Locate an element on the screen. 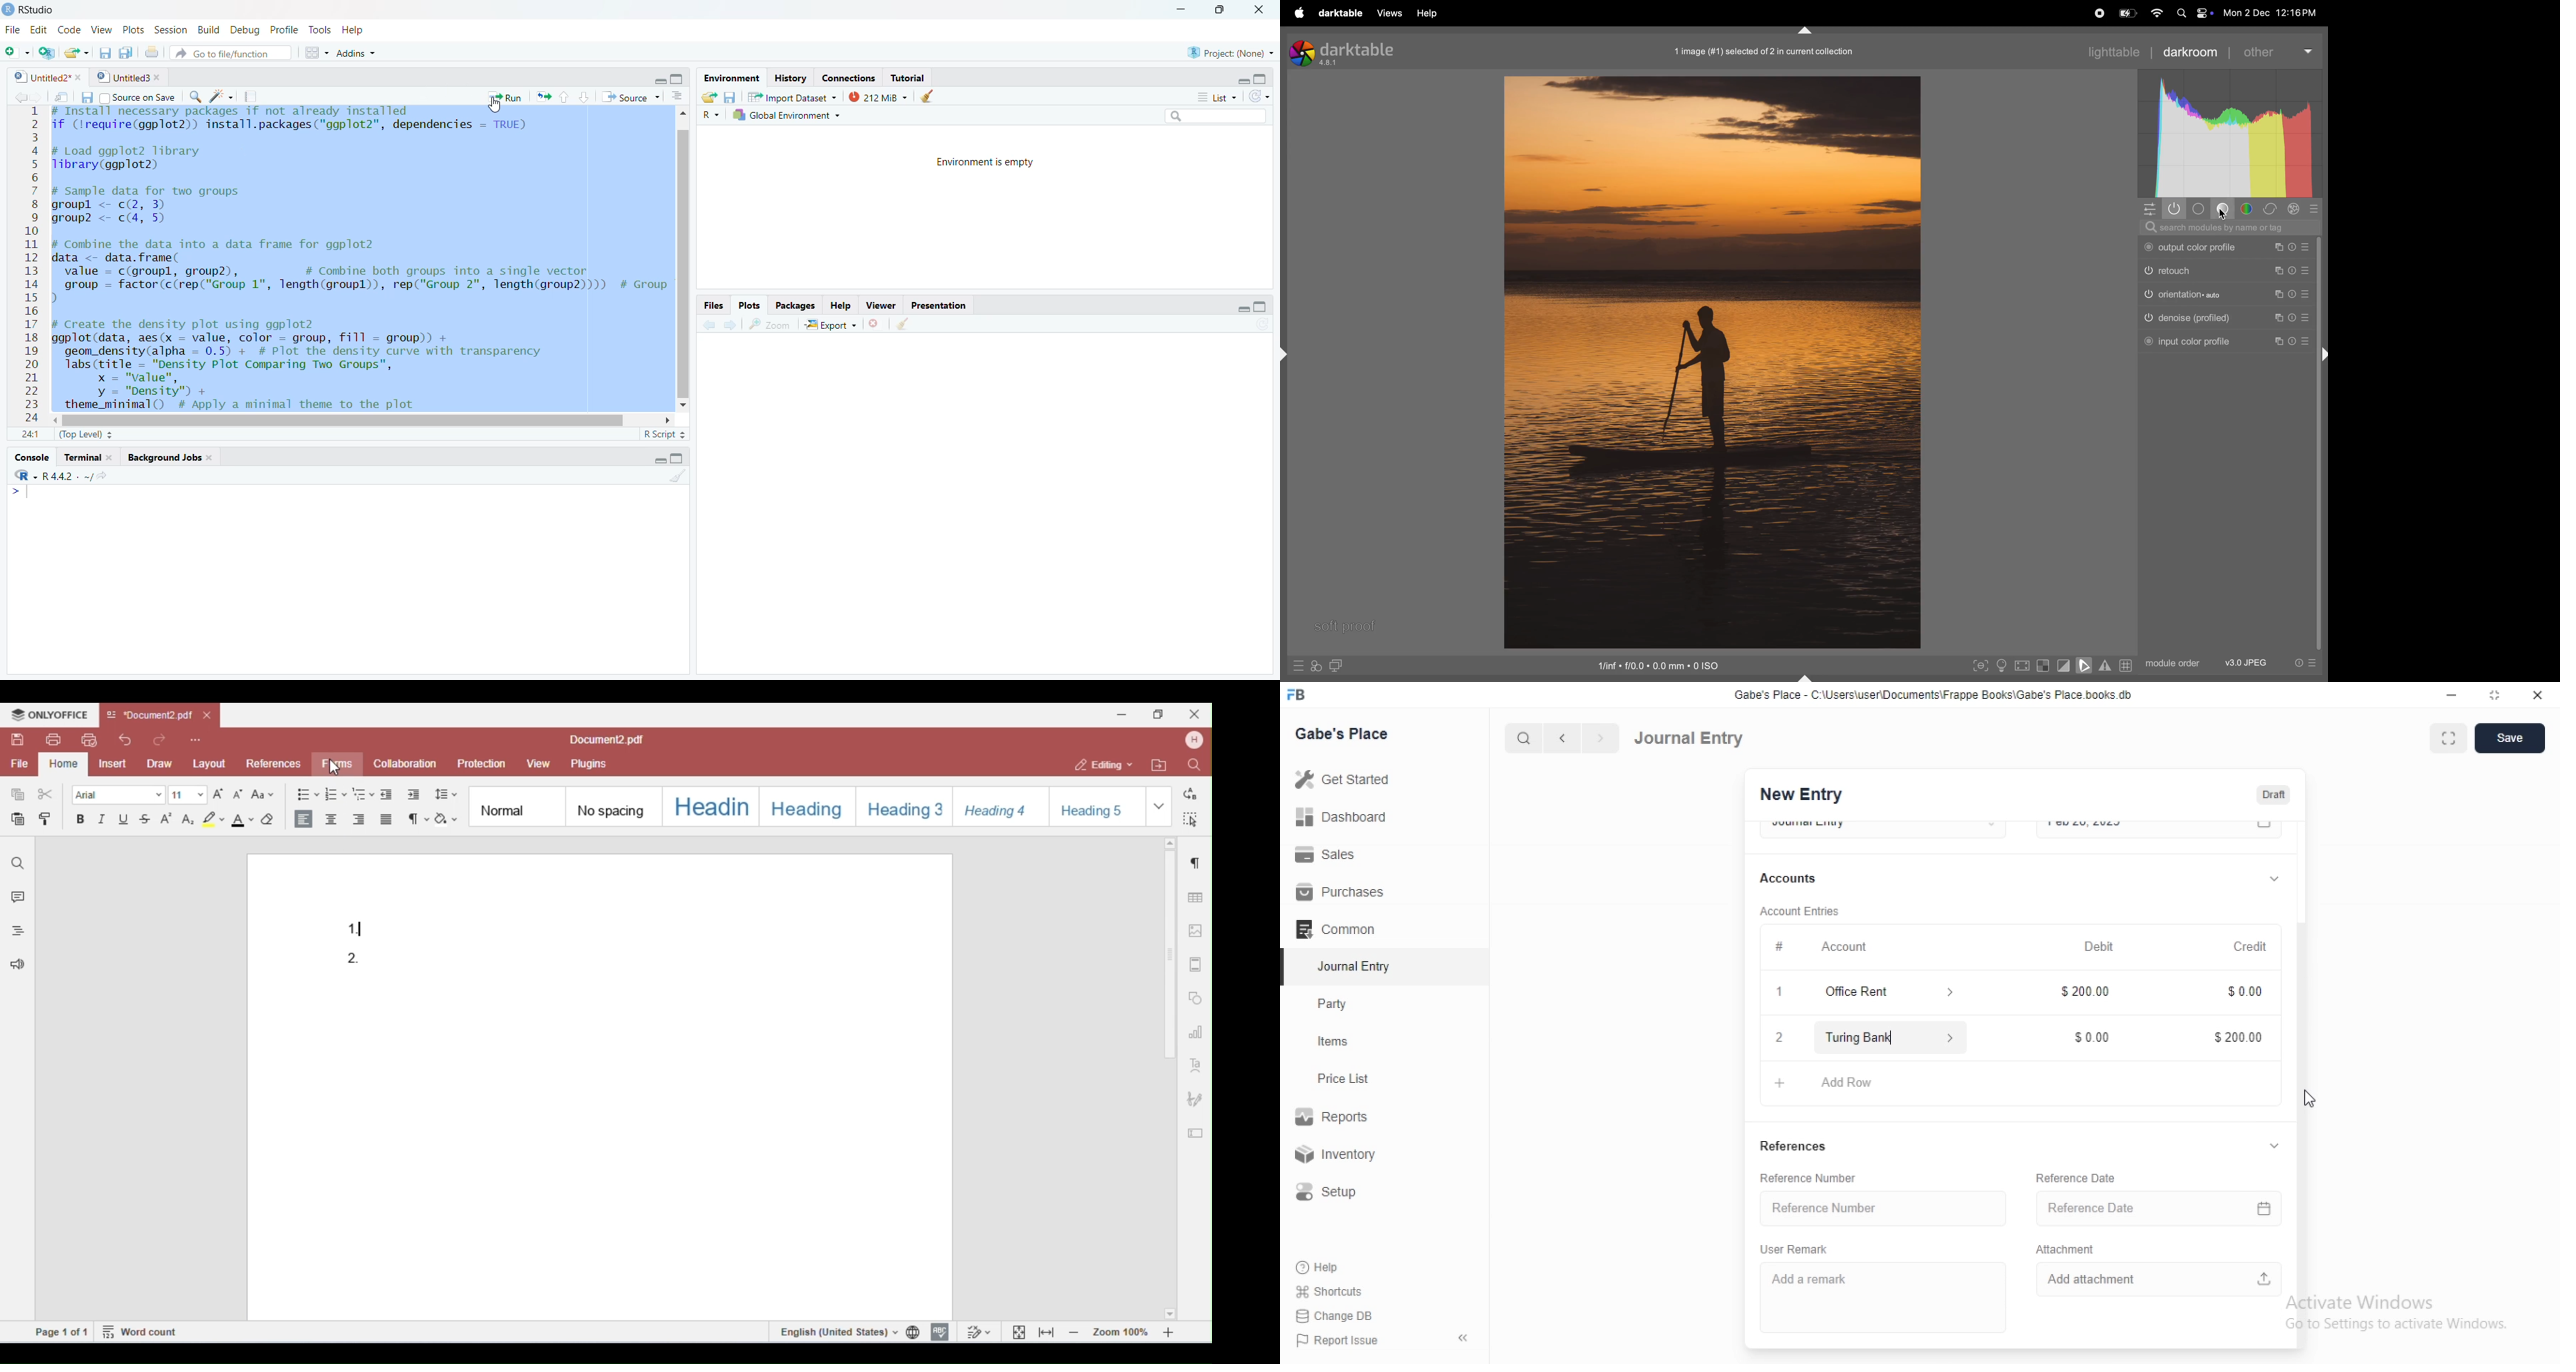 The image size is (2576, 1372). Turing Bank  is located at coordinates (1888, 1037).